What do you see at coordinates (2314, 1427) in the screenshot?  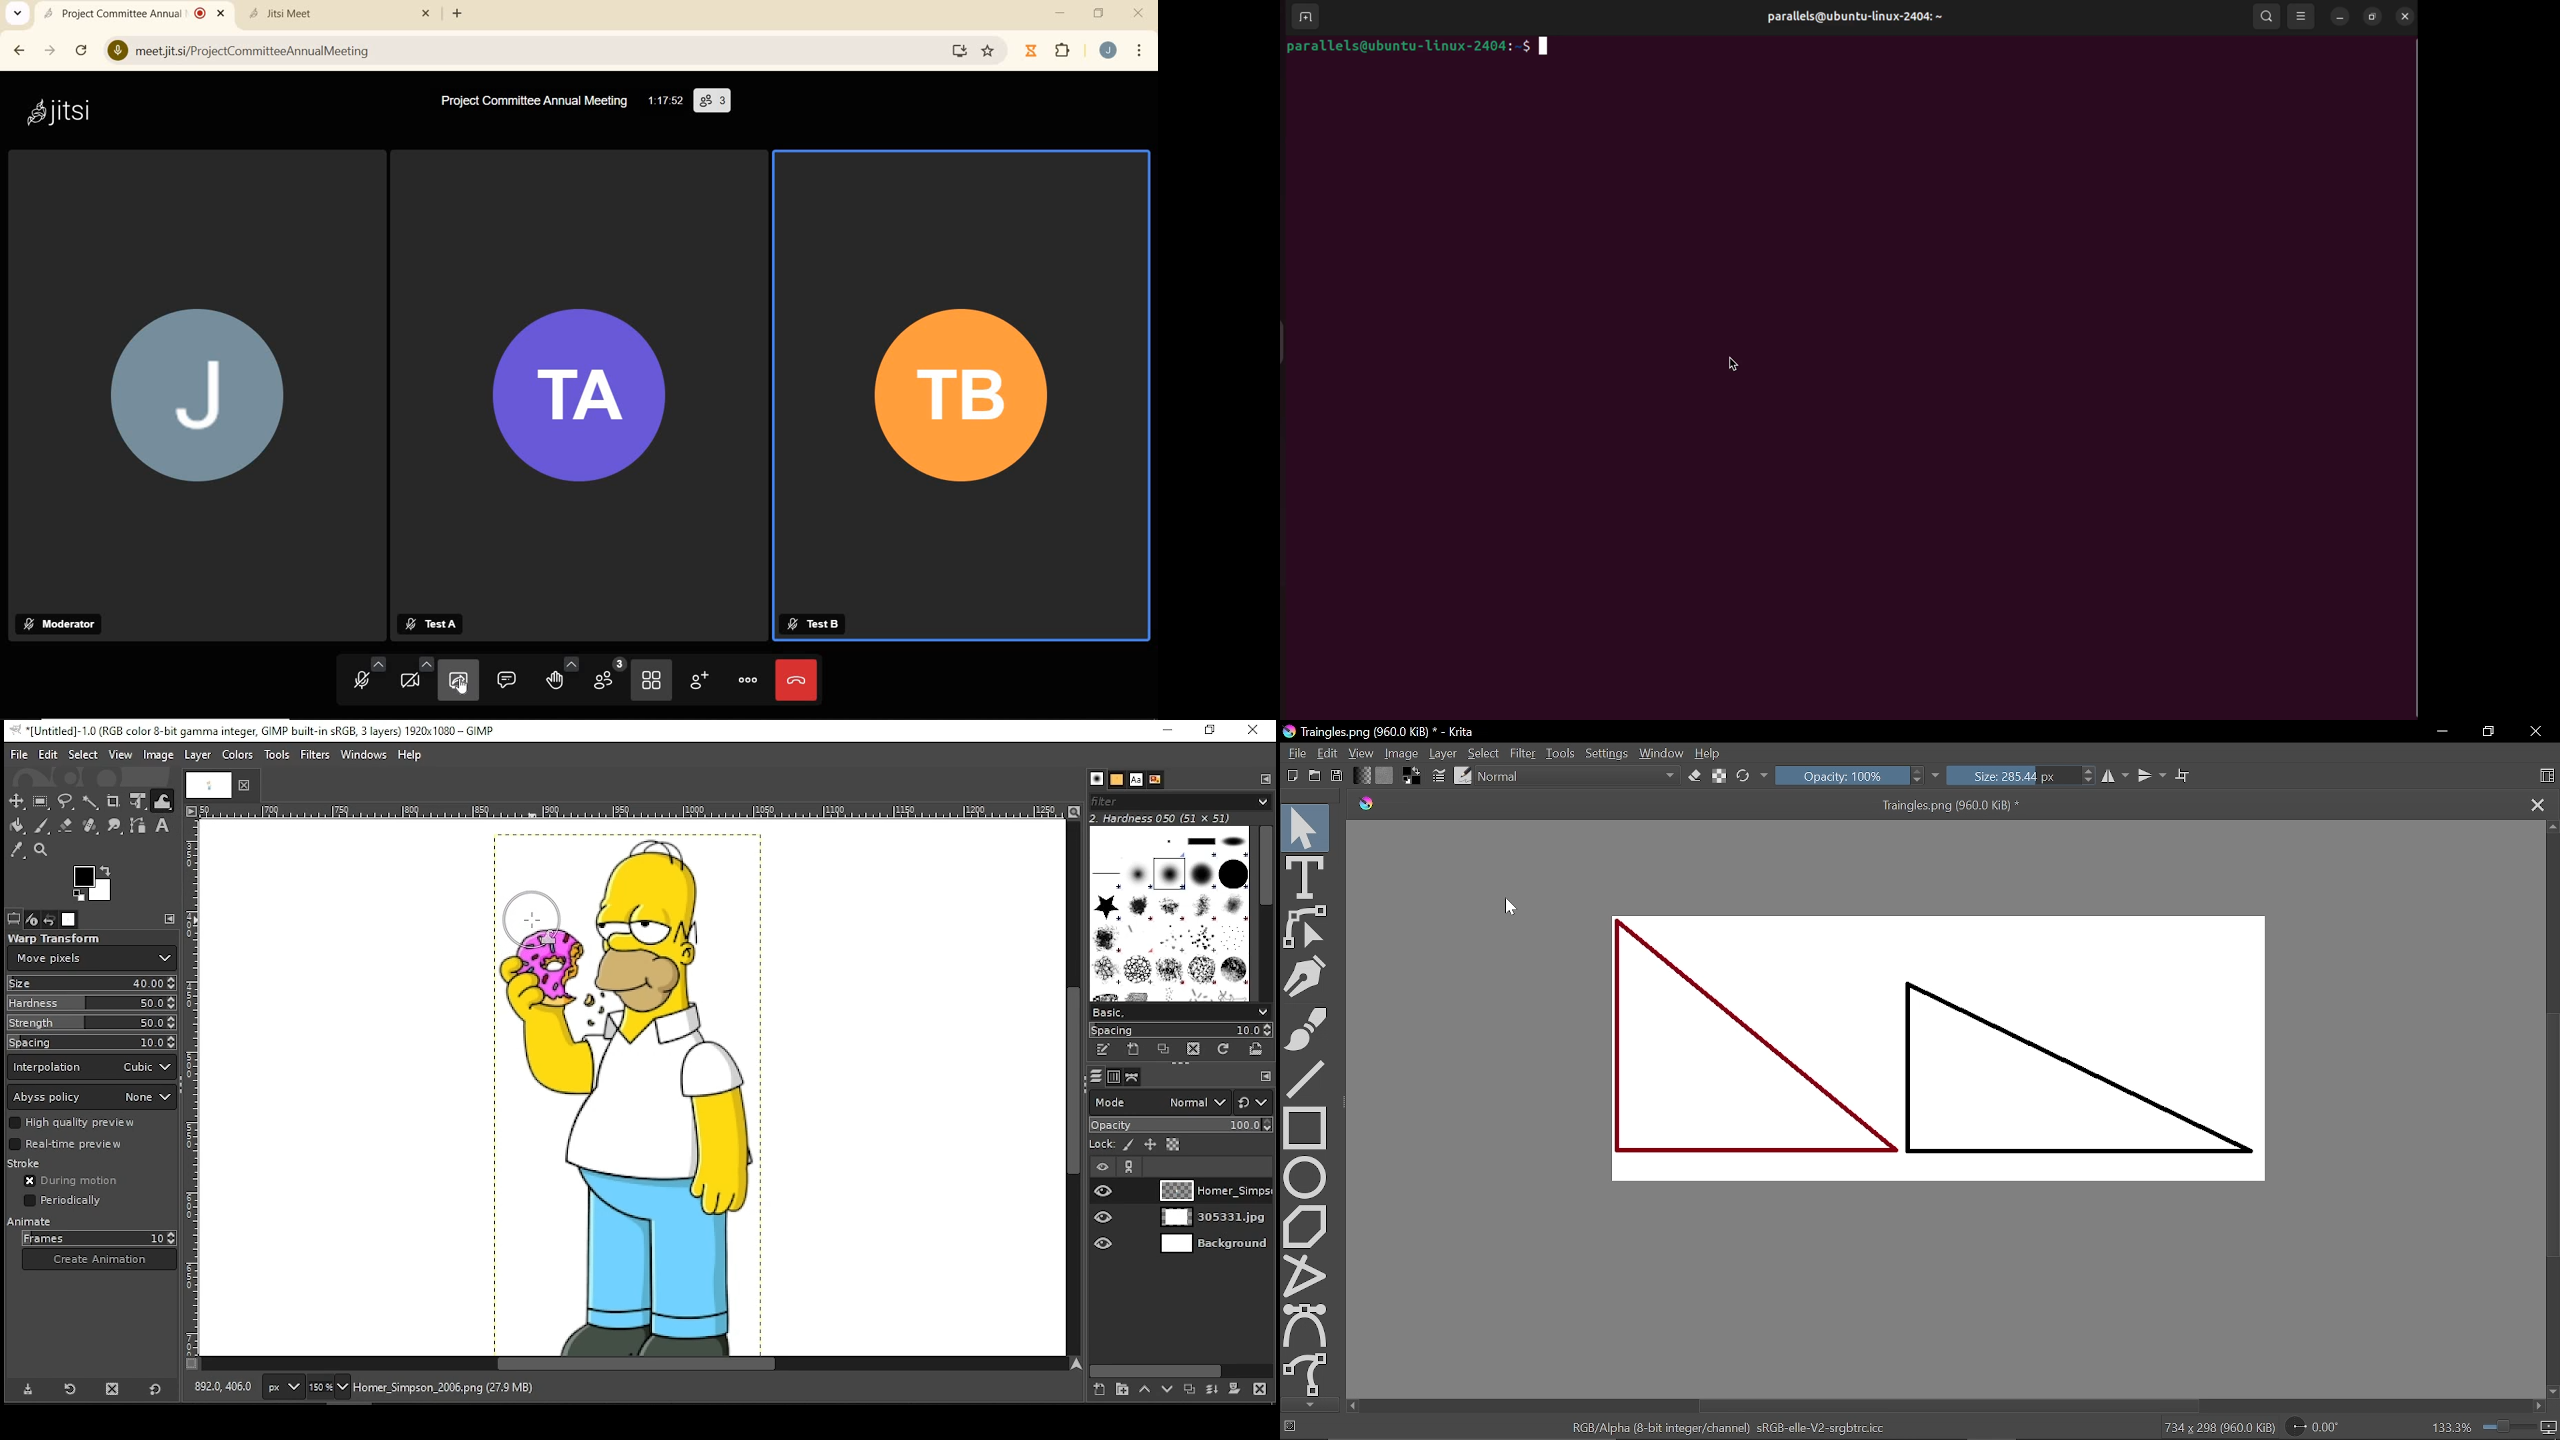 I see `Rotation` at bounding box center [2314, 1427].